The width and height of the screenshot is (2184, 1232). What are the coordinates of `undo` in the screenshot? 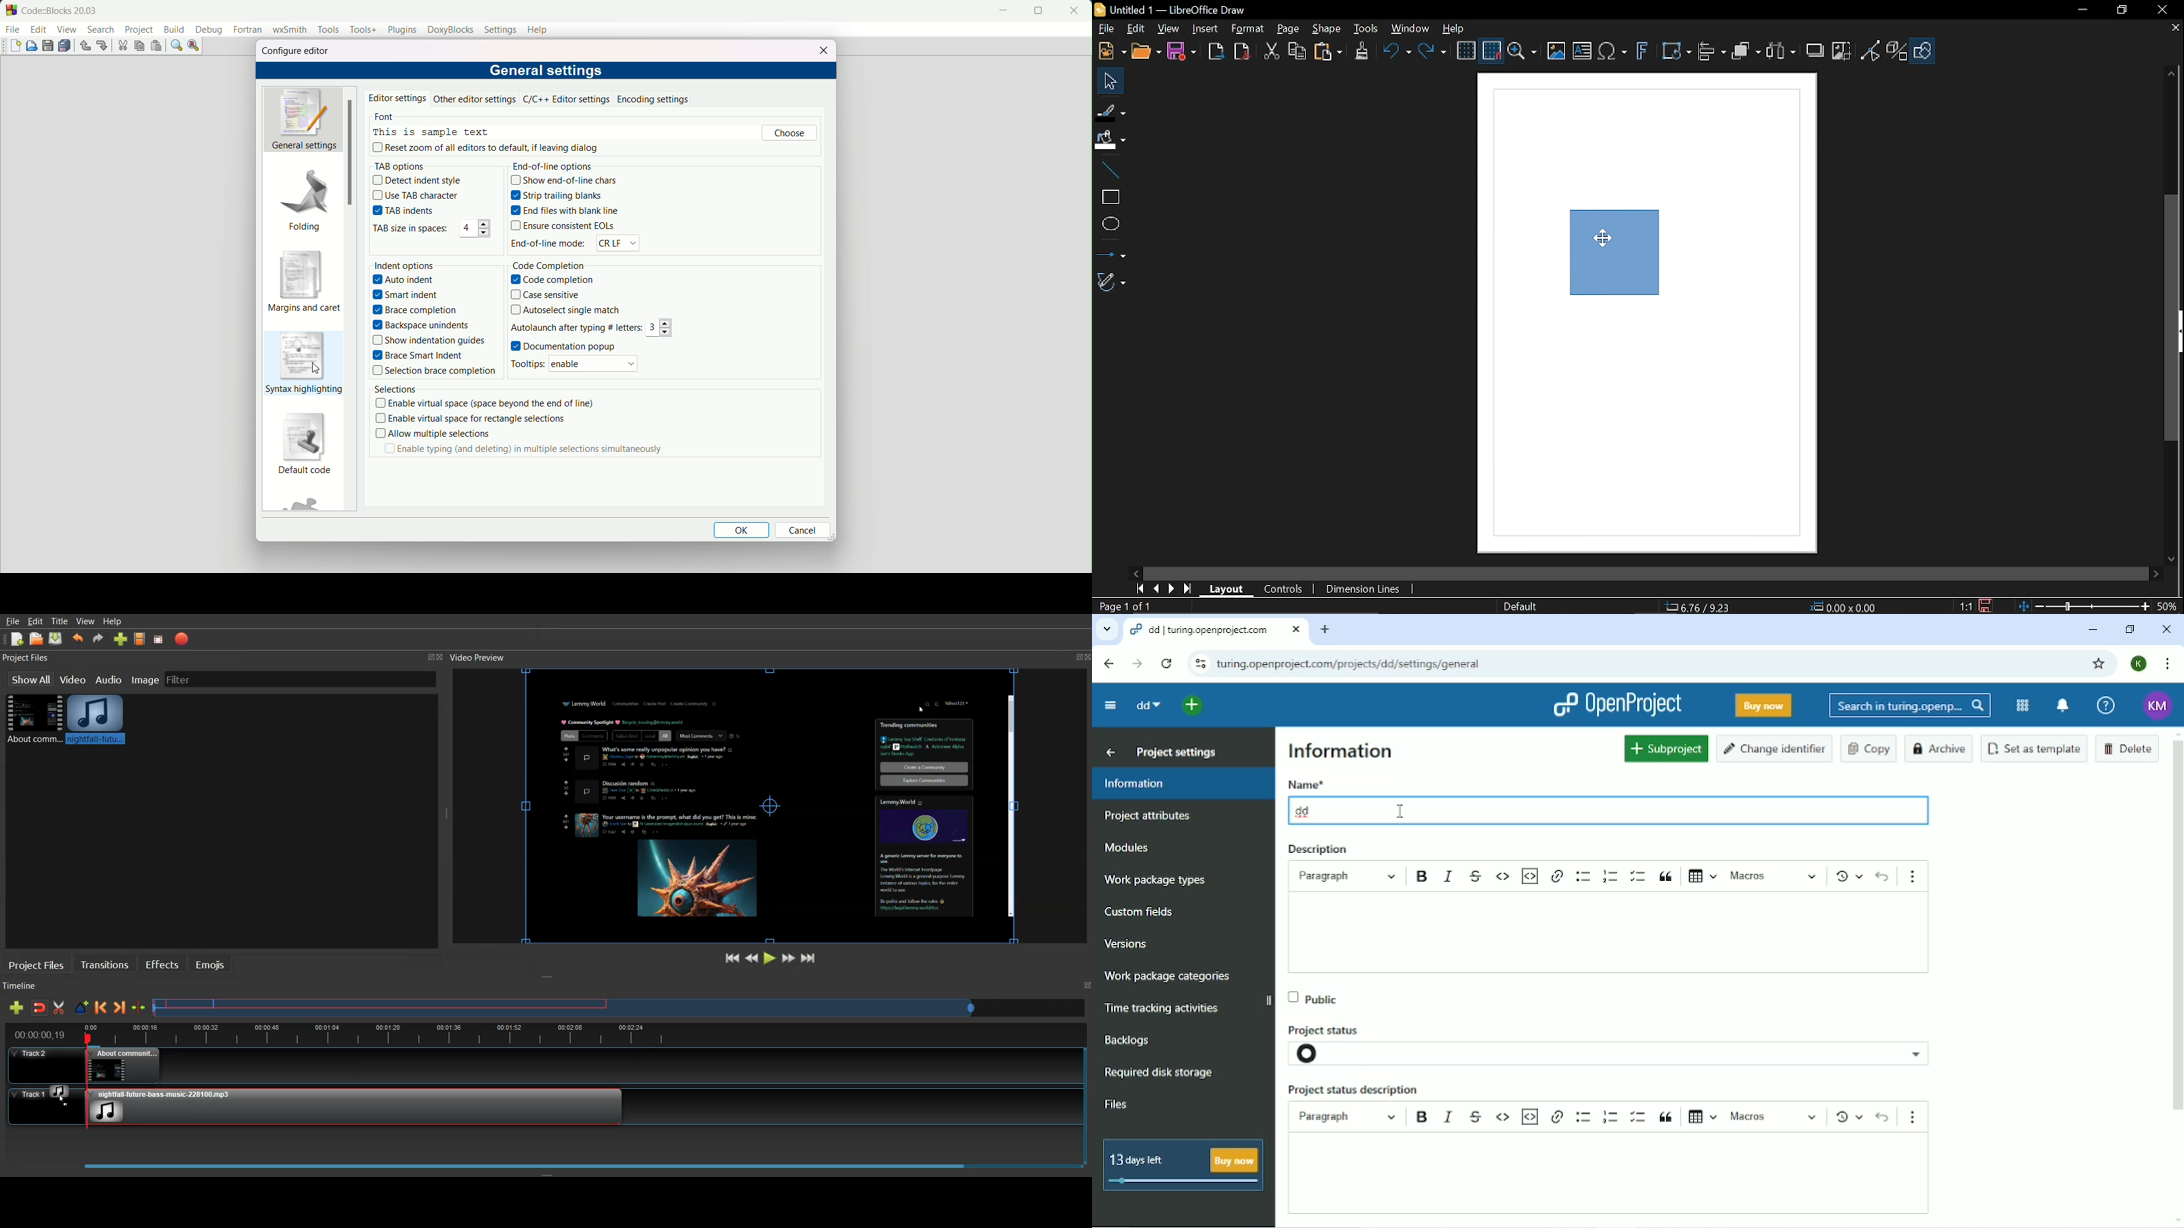 It's located at (1882, 1116).